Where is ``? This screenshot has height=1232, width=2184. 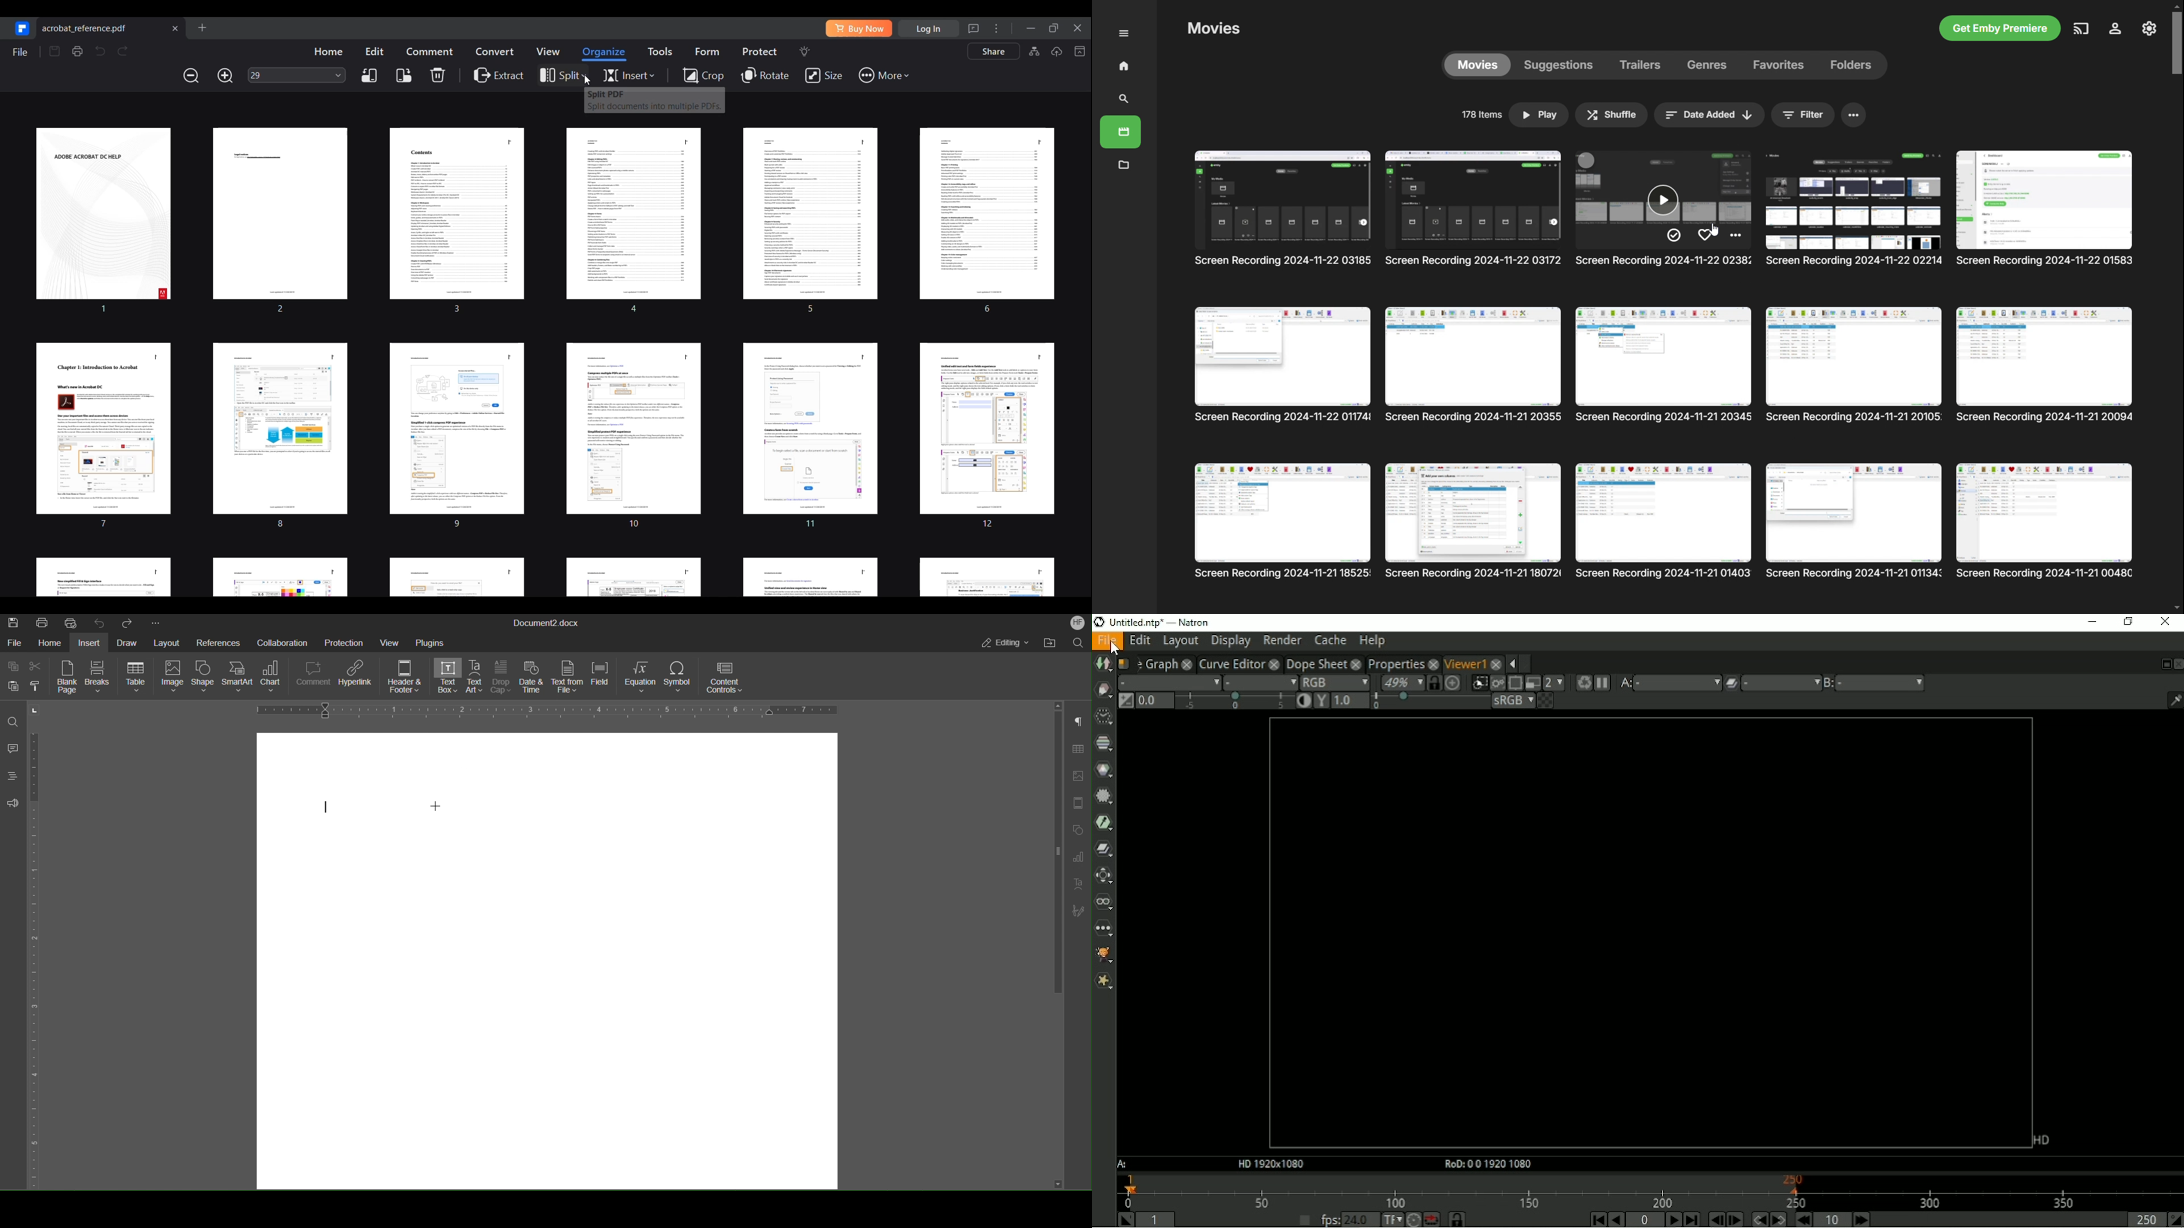  is located at coordinates (2047, 521).